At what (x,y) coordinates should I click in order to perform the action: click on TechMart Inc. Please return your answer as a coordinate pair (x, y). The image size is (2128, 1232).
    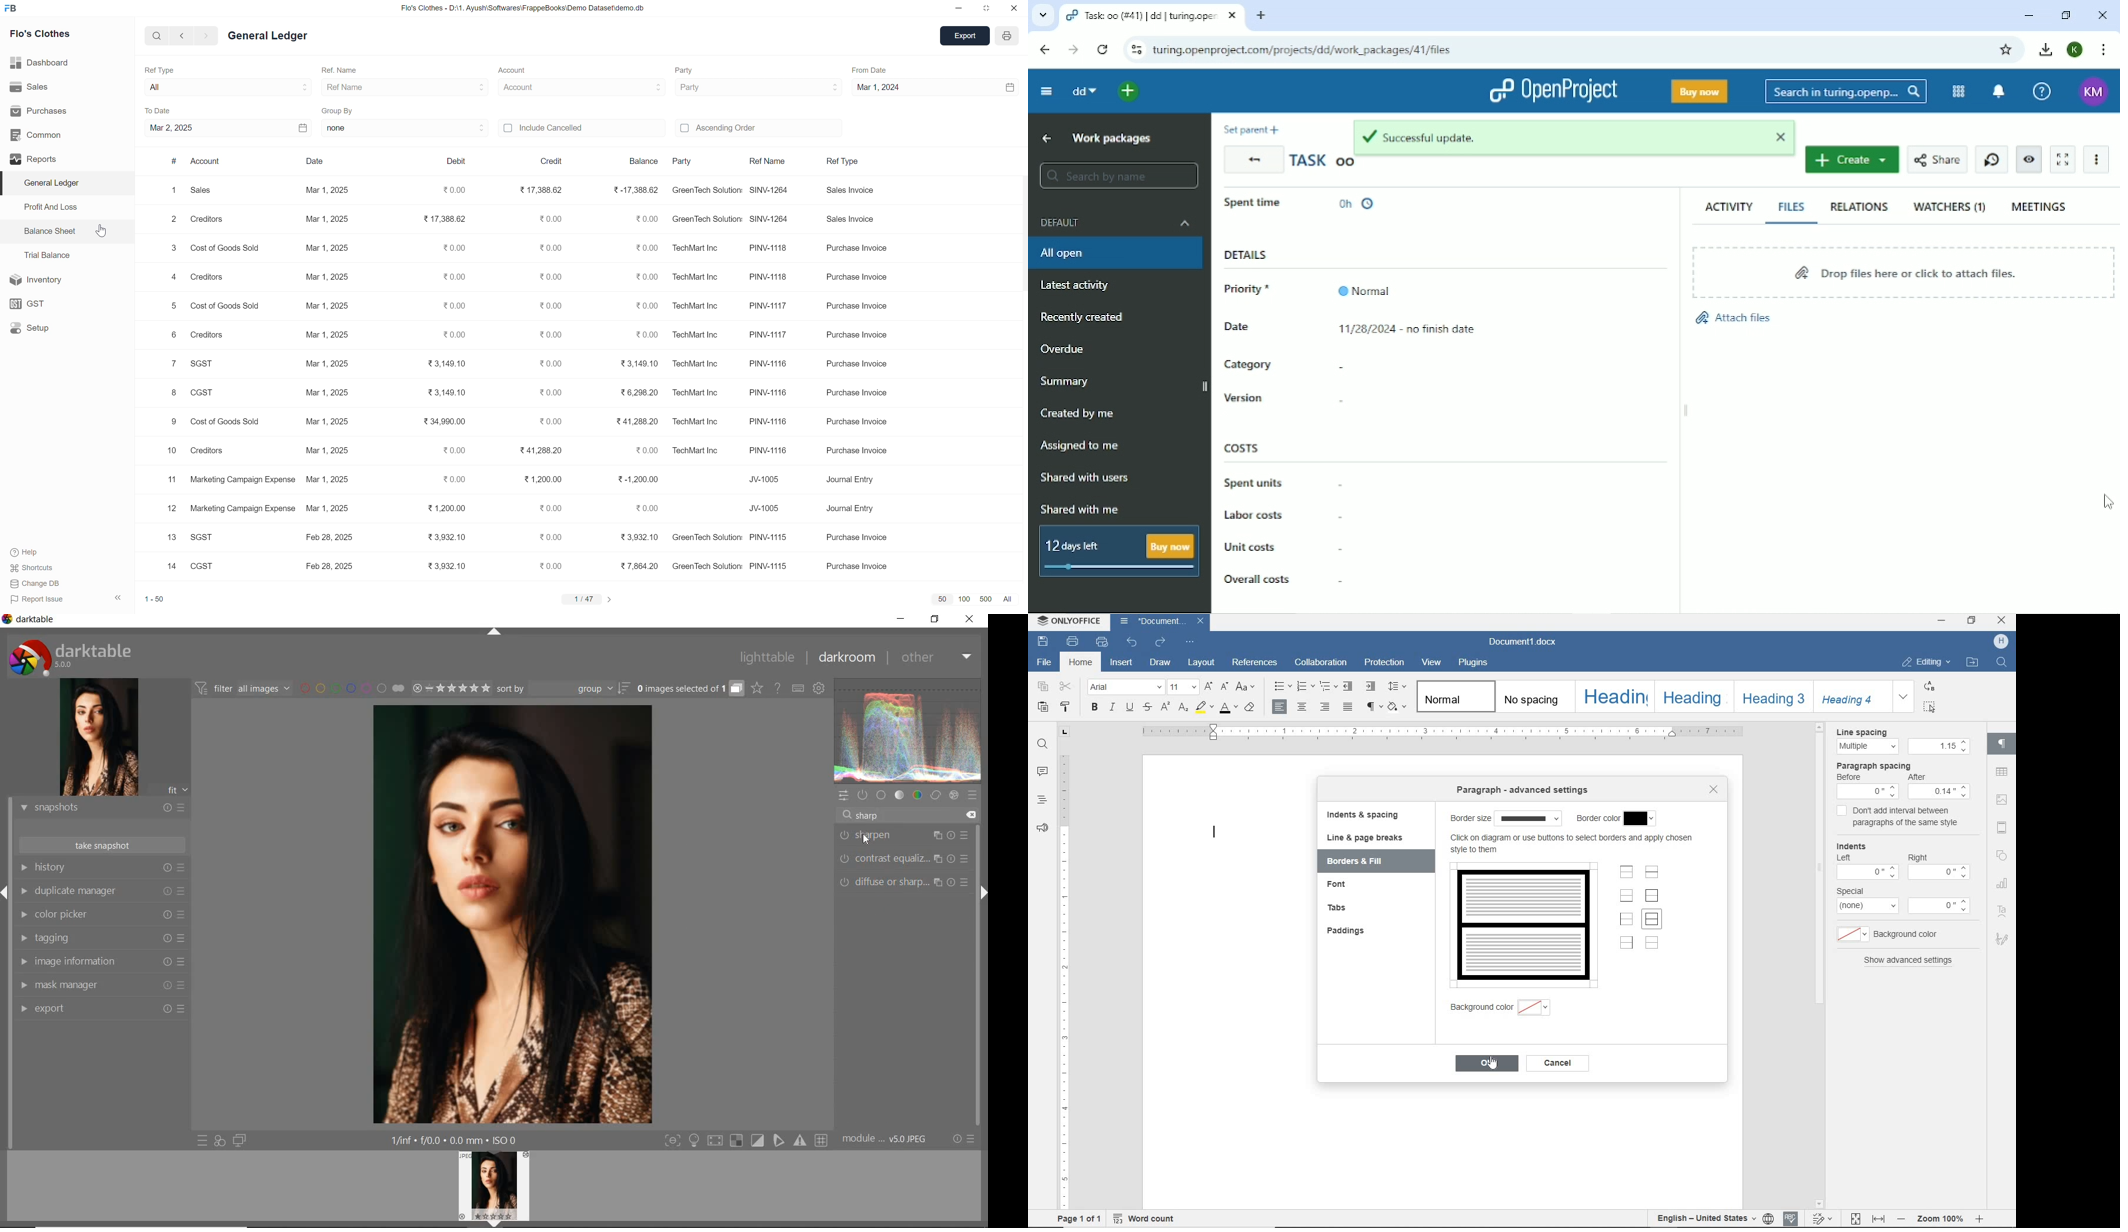
    Looking at the image, I should click on (697, 449).